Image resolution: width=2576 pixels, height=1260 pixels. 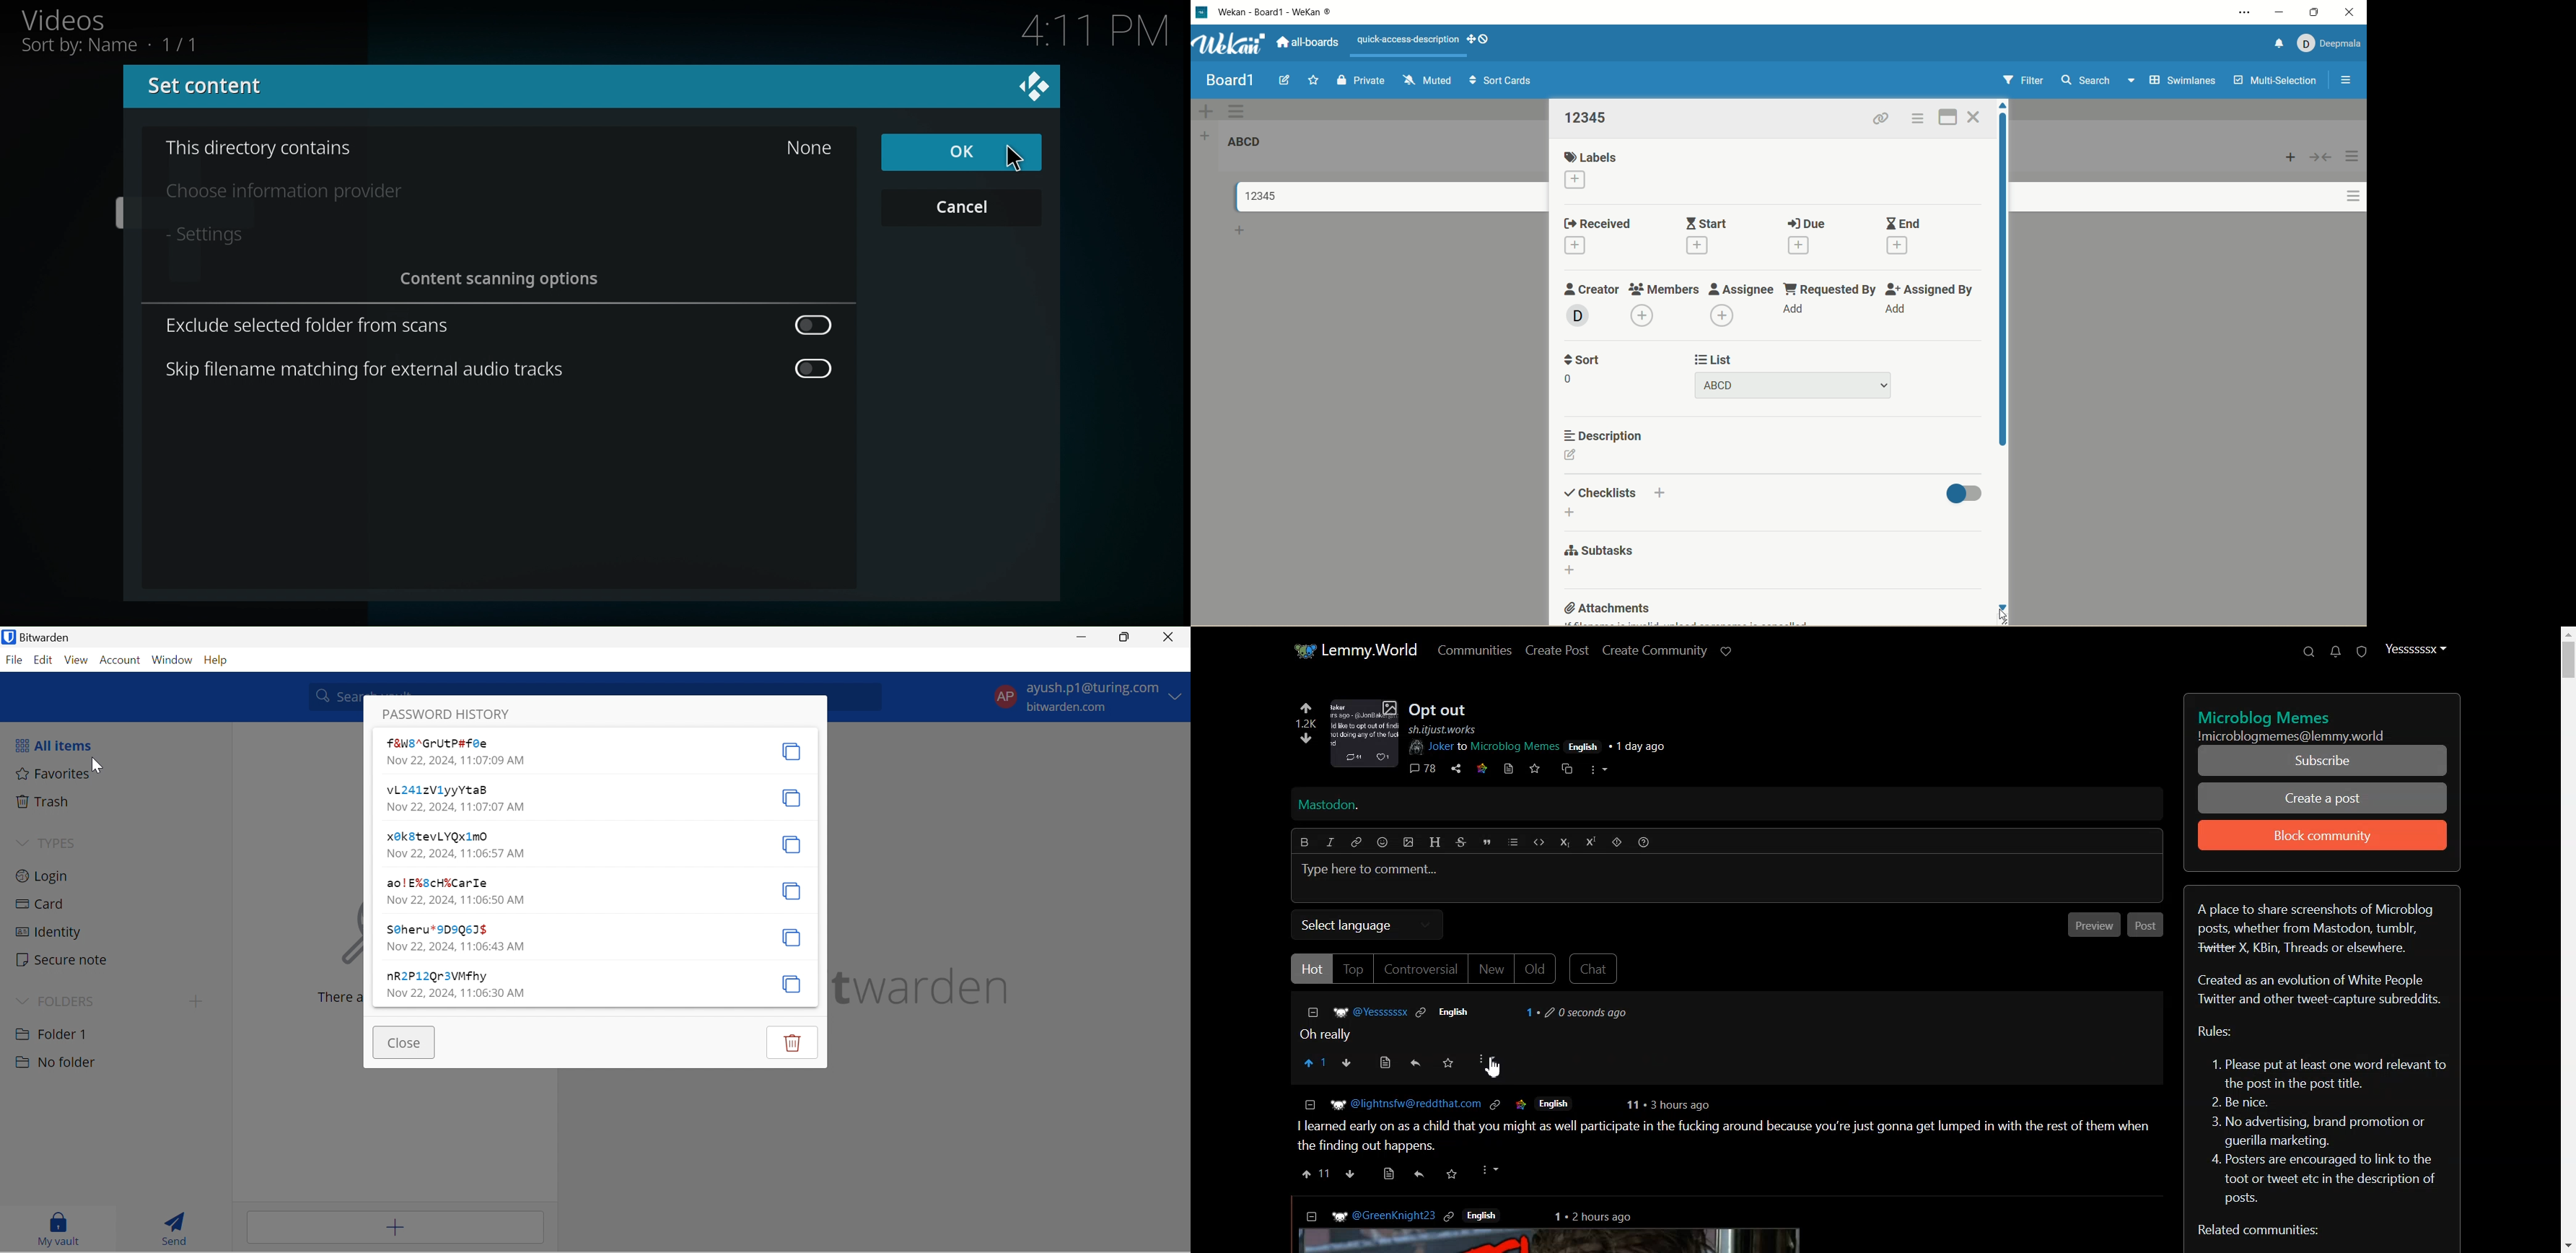 I want to click on Delete, so click(x=794, y=1042).